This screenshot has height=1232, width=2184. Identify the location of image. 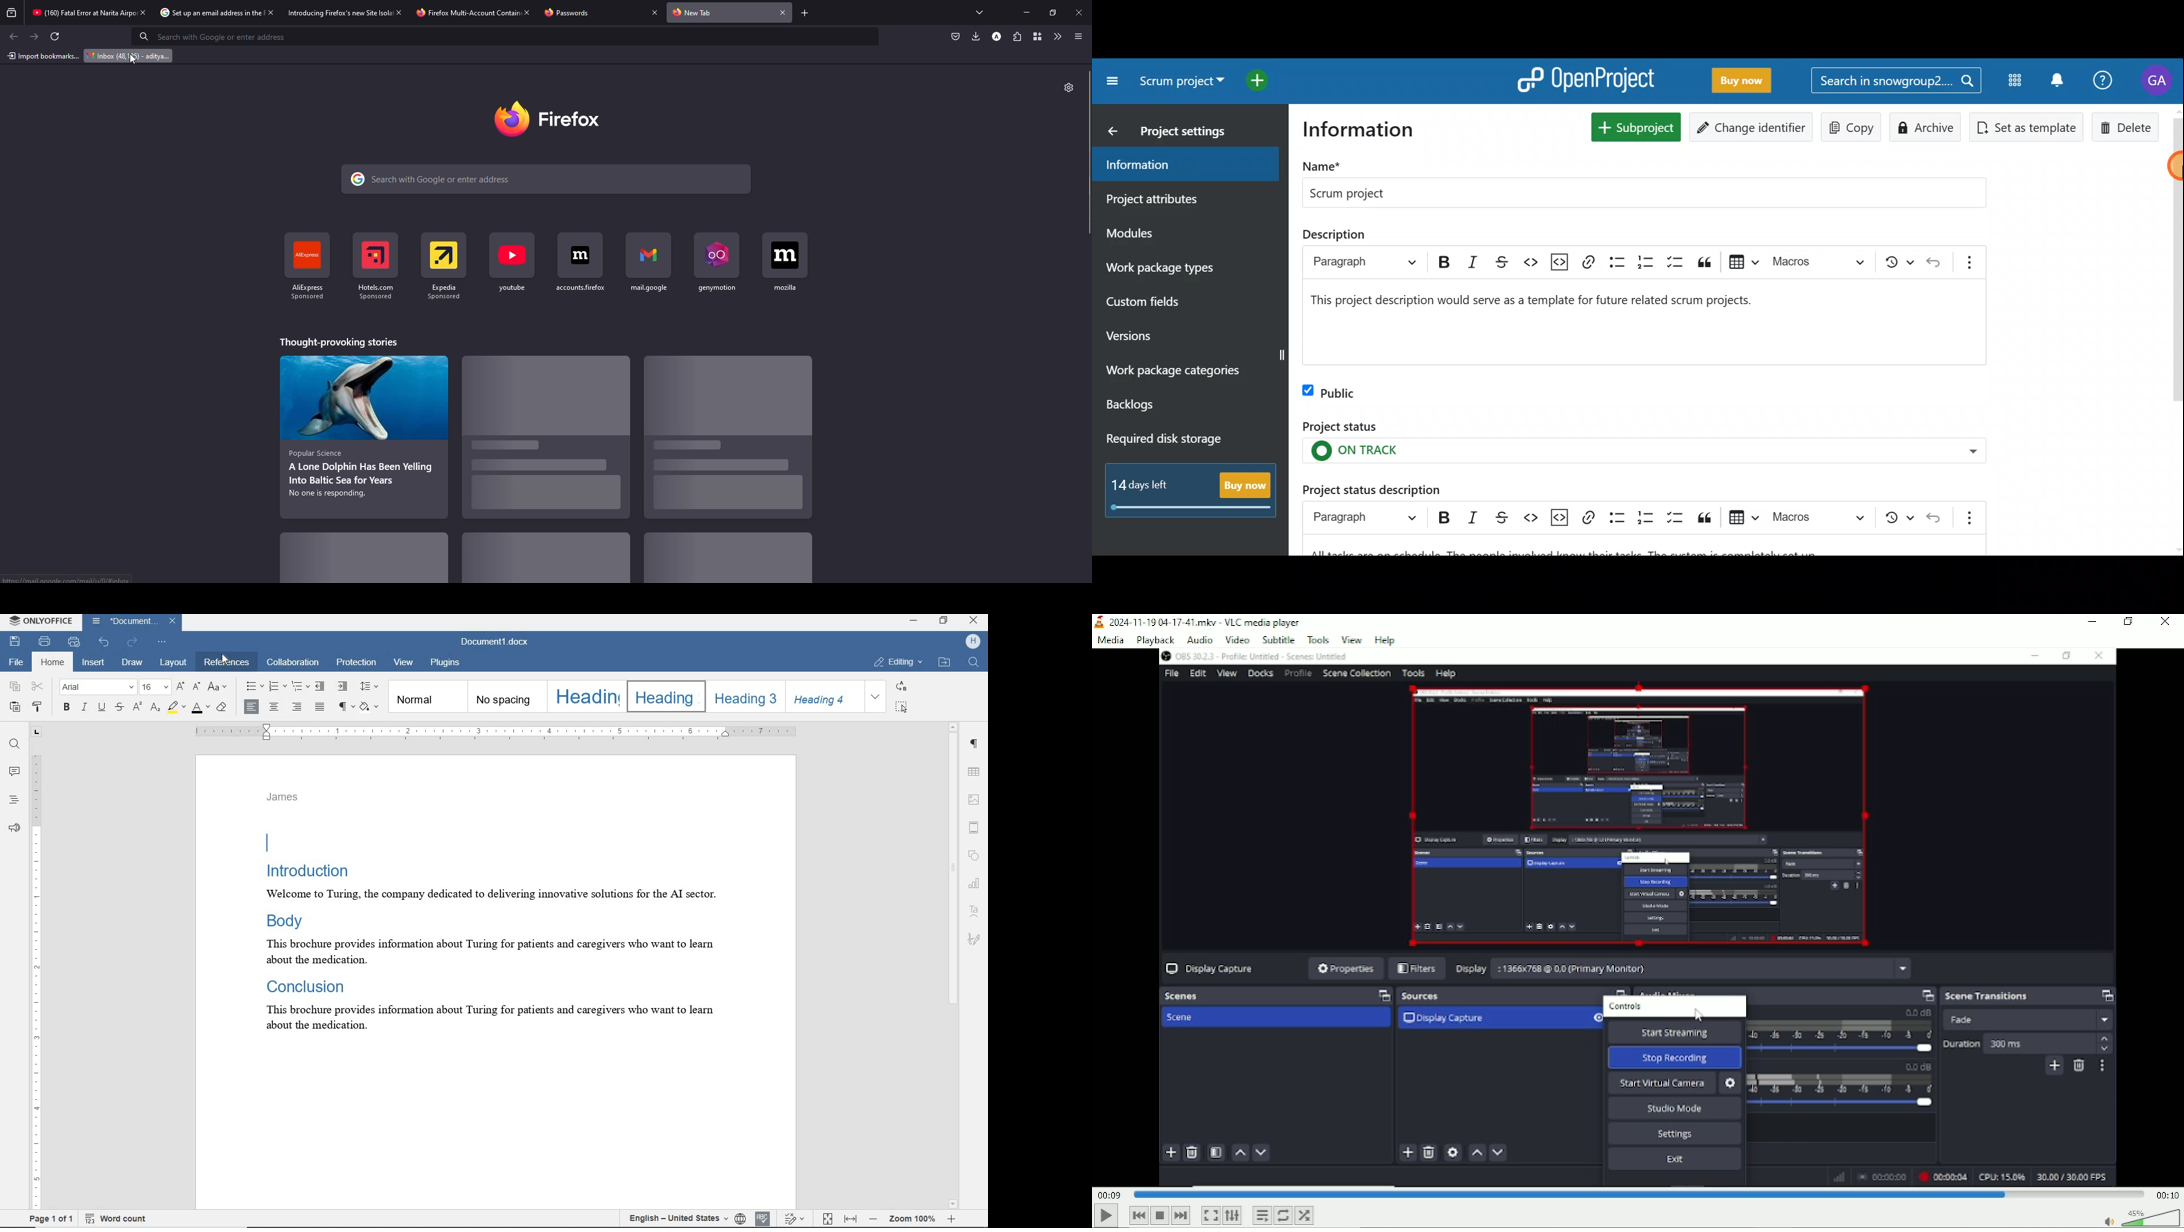
(975, 799).